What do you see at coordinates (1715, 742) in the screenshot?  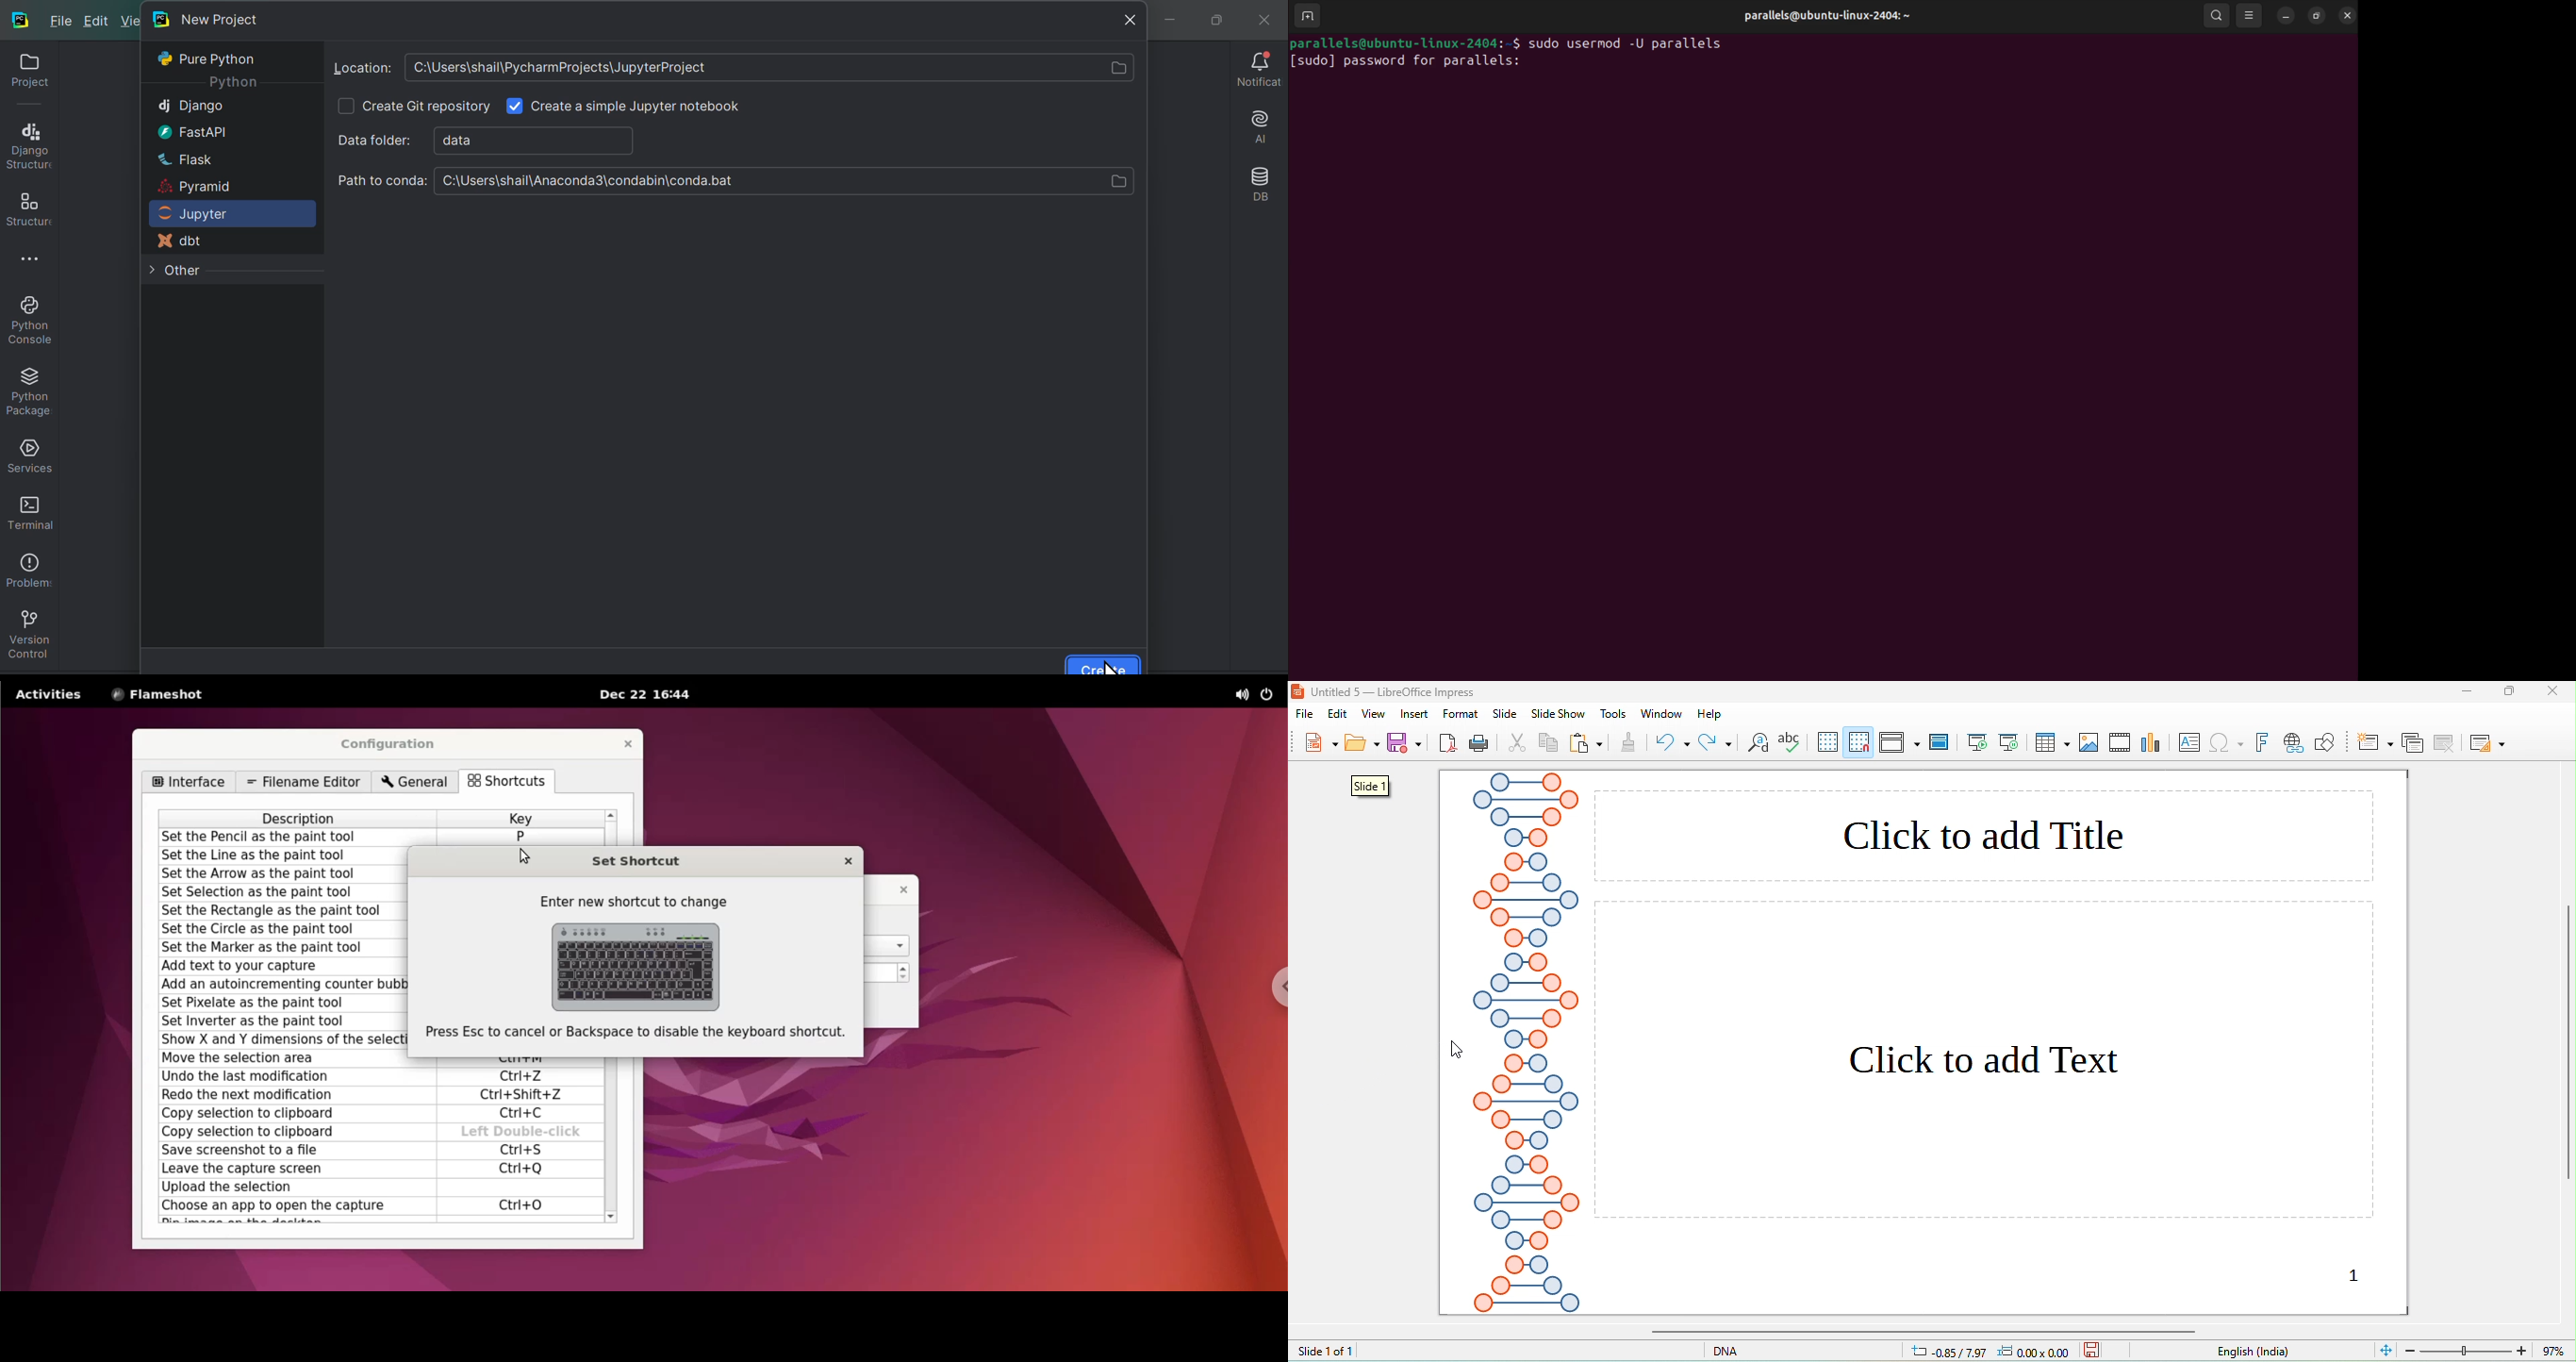 I see `redo` at bounding box center [1715, 742].